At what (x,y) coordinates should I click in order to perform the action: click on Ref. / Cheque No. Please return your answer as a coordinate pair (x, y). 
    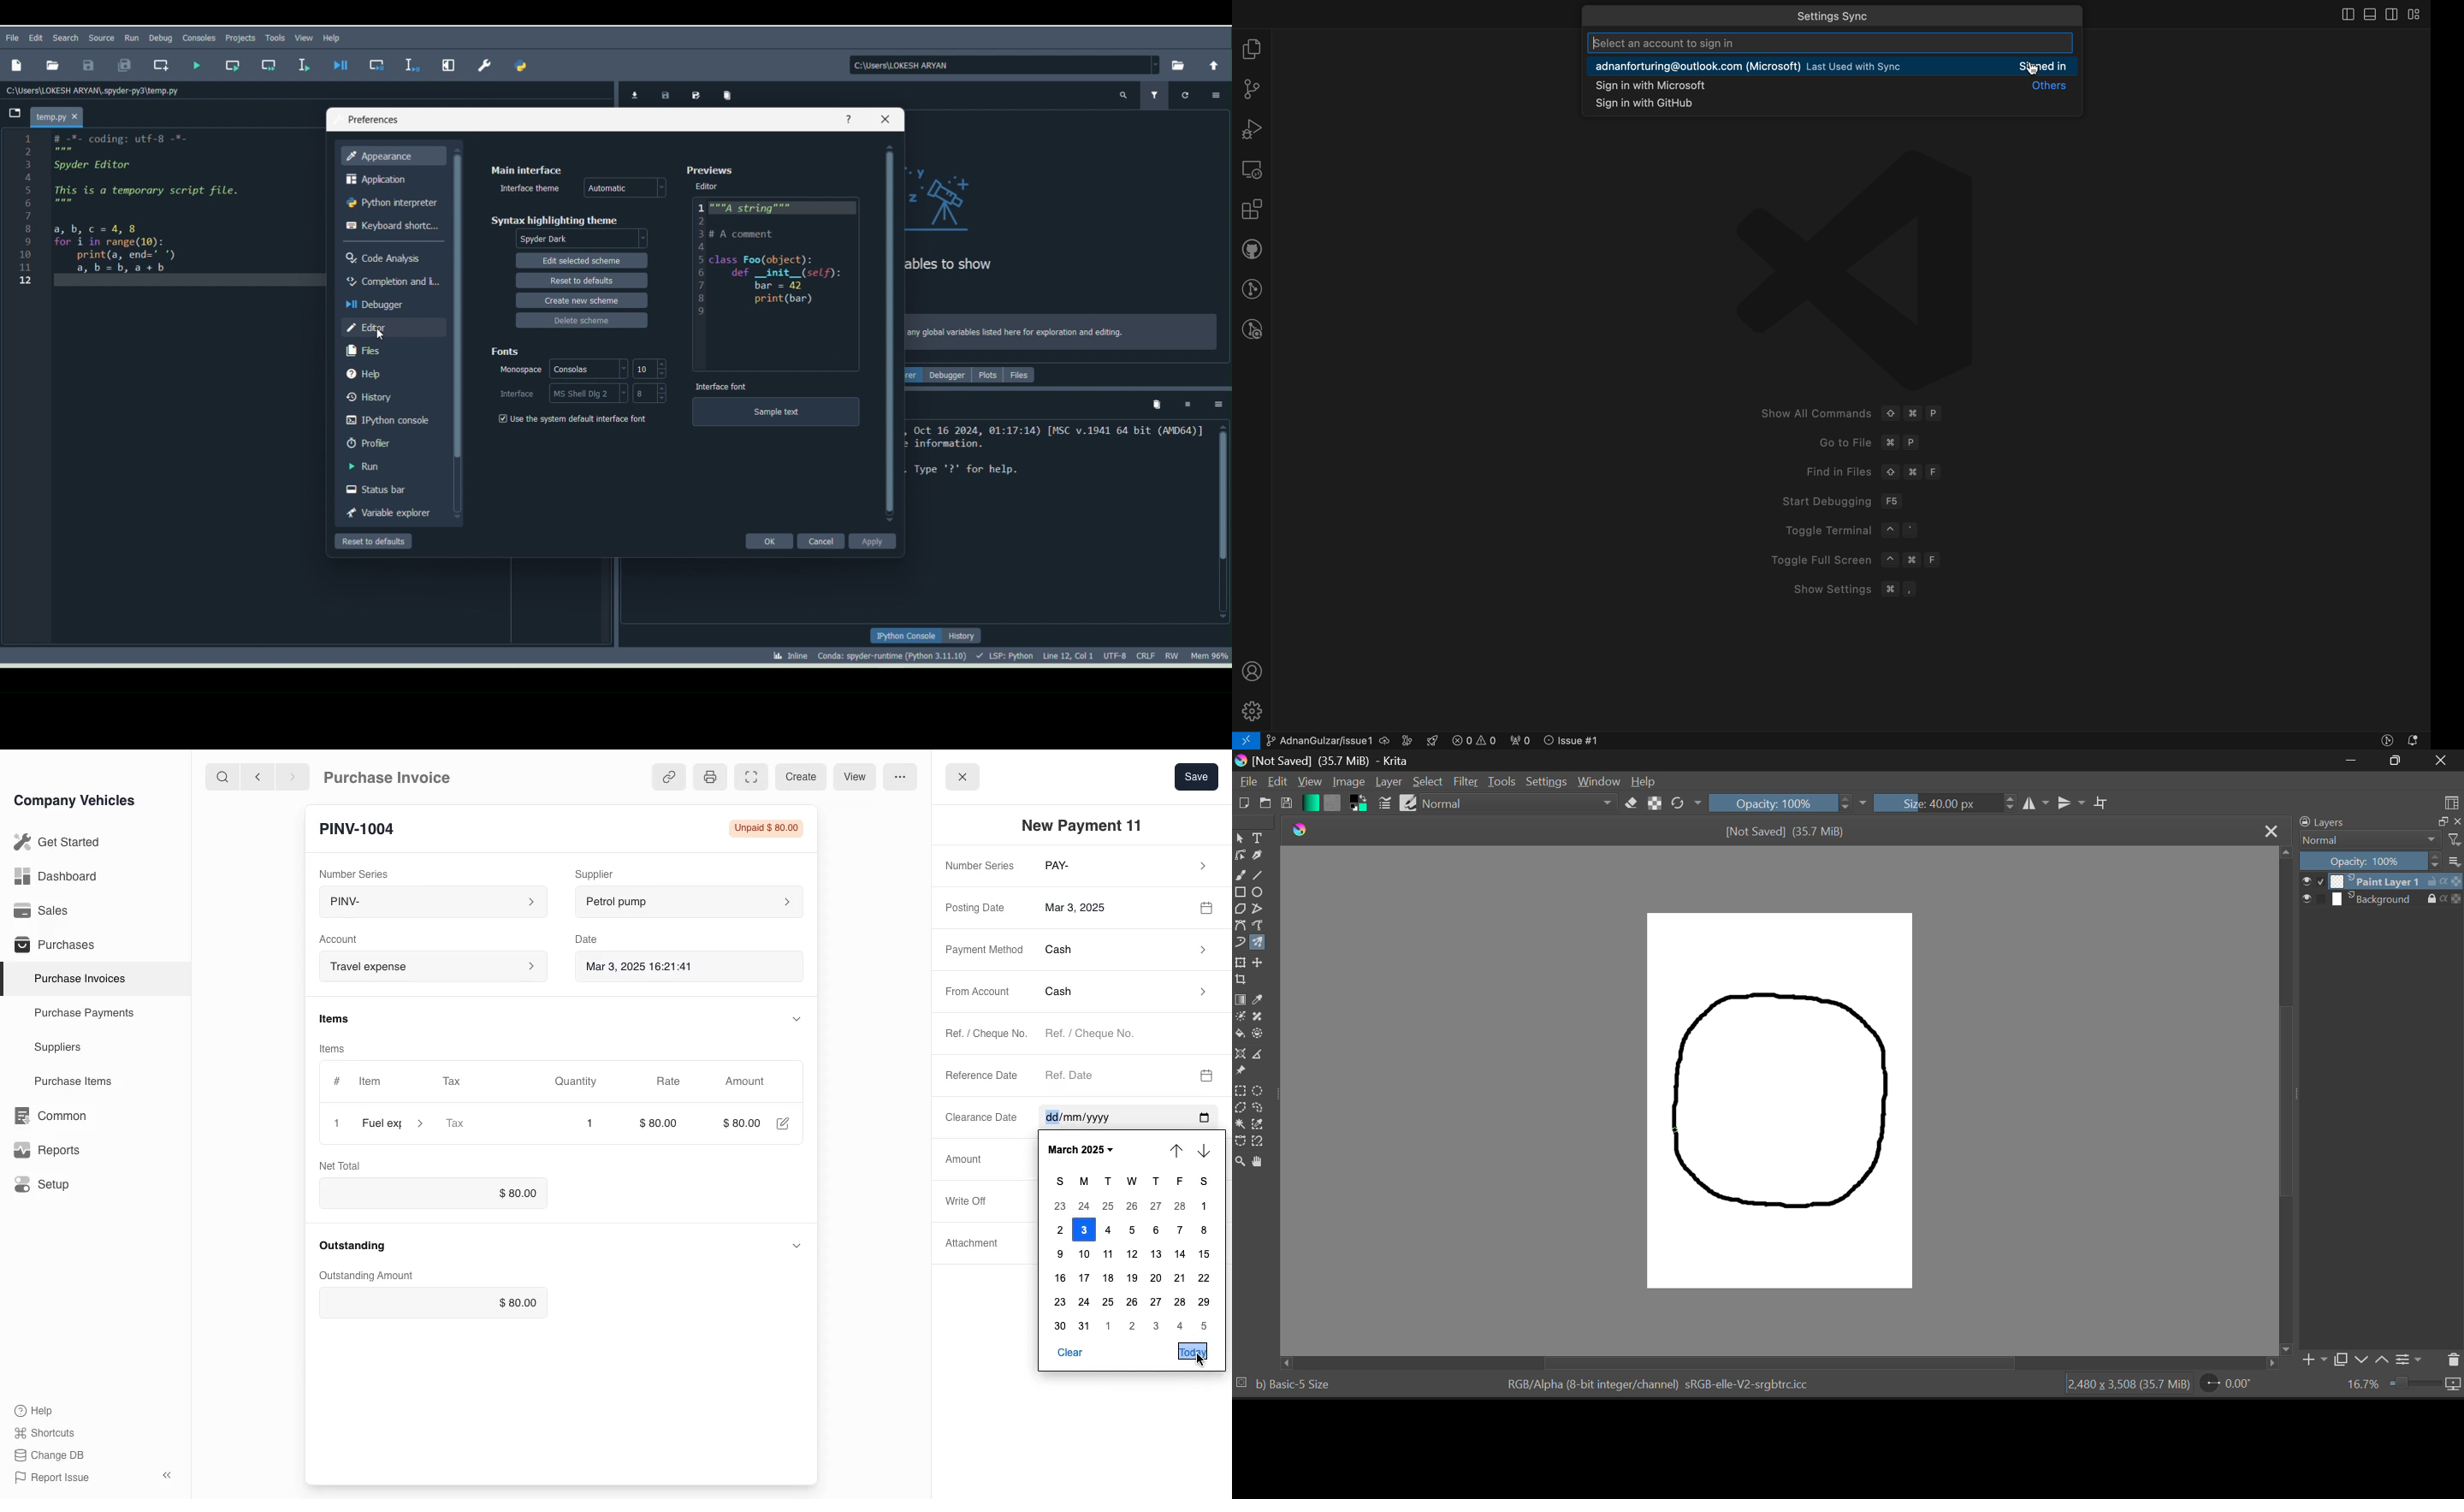
    Looking at the image, I should click on (977, 1035).